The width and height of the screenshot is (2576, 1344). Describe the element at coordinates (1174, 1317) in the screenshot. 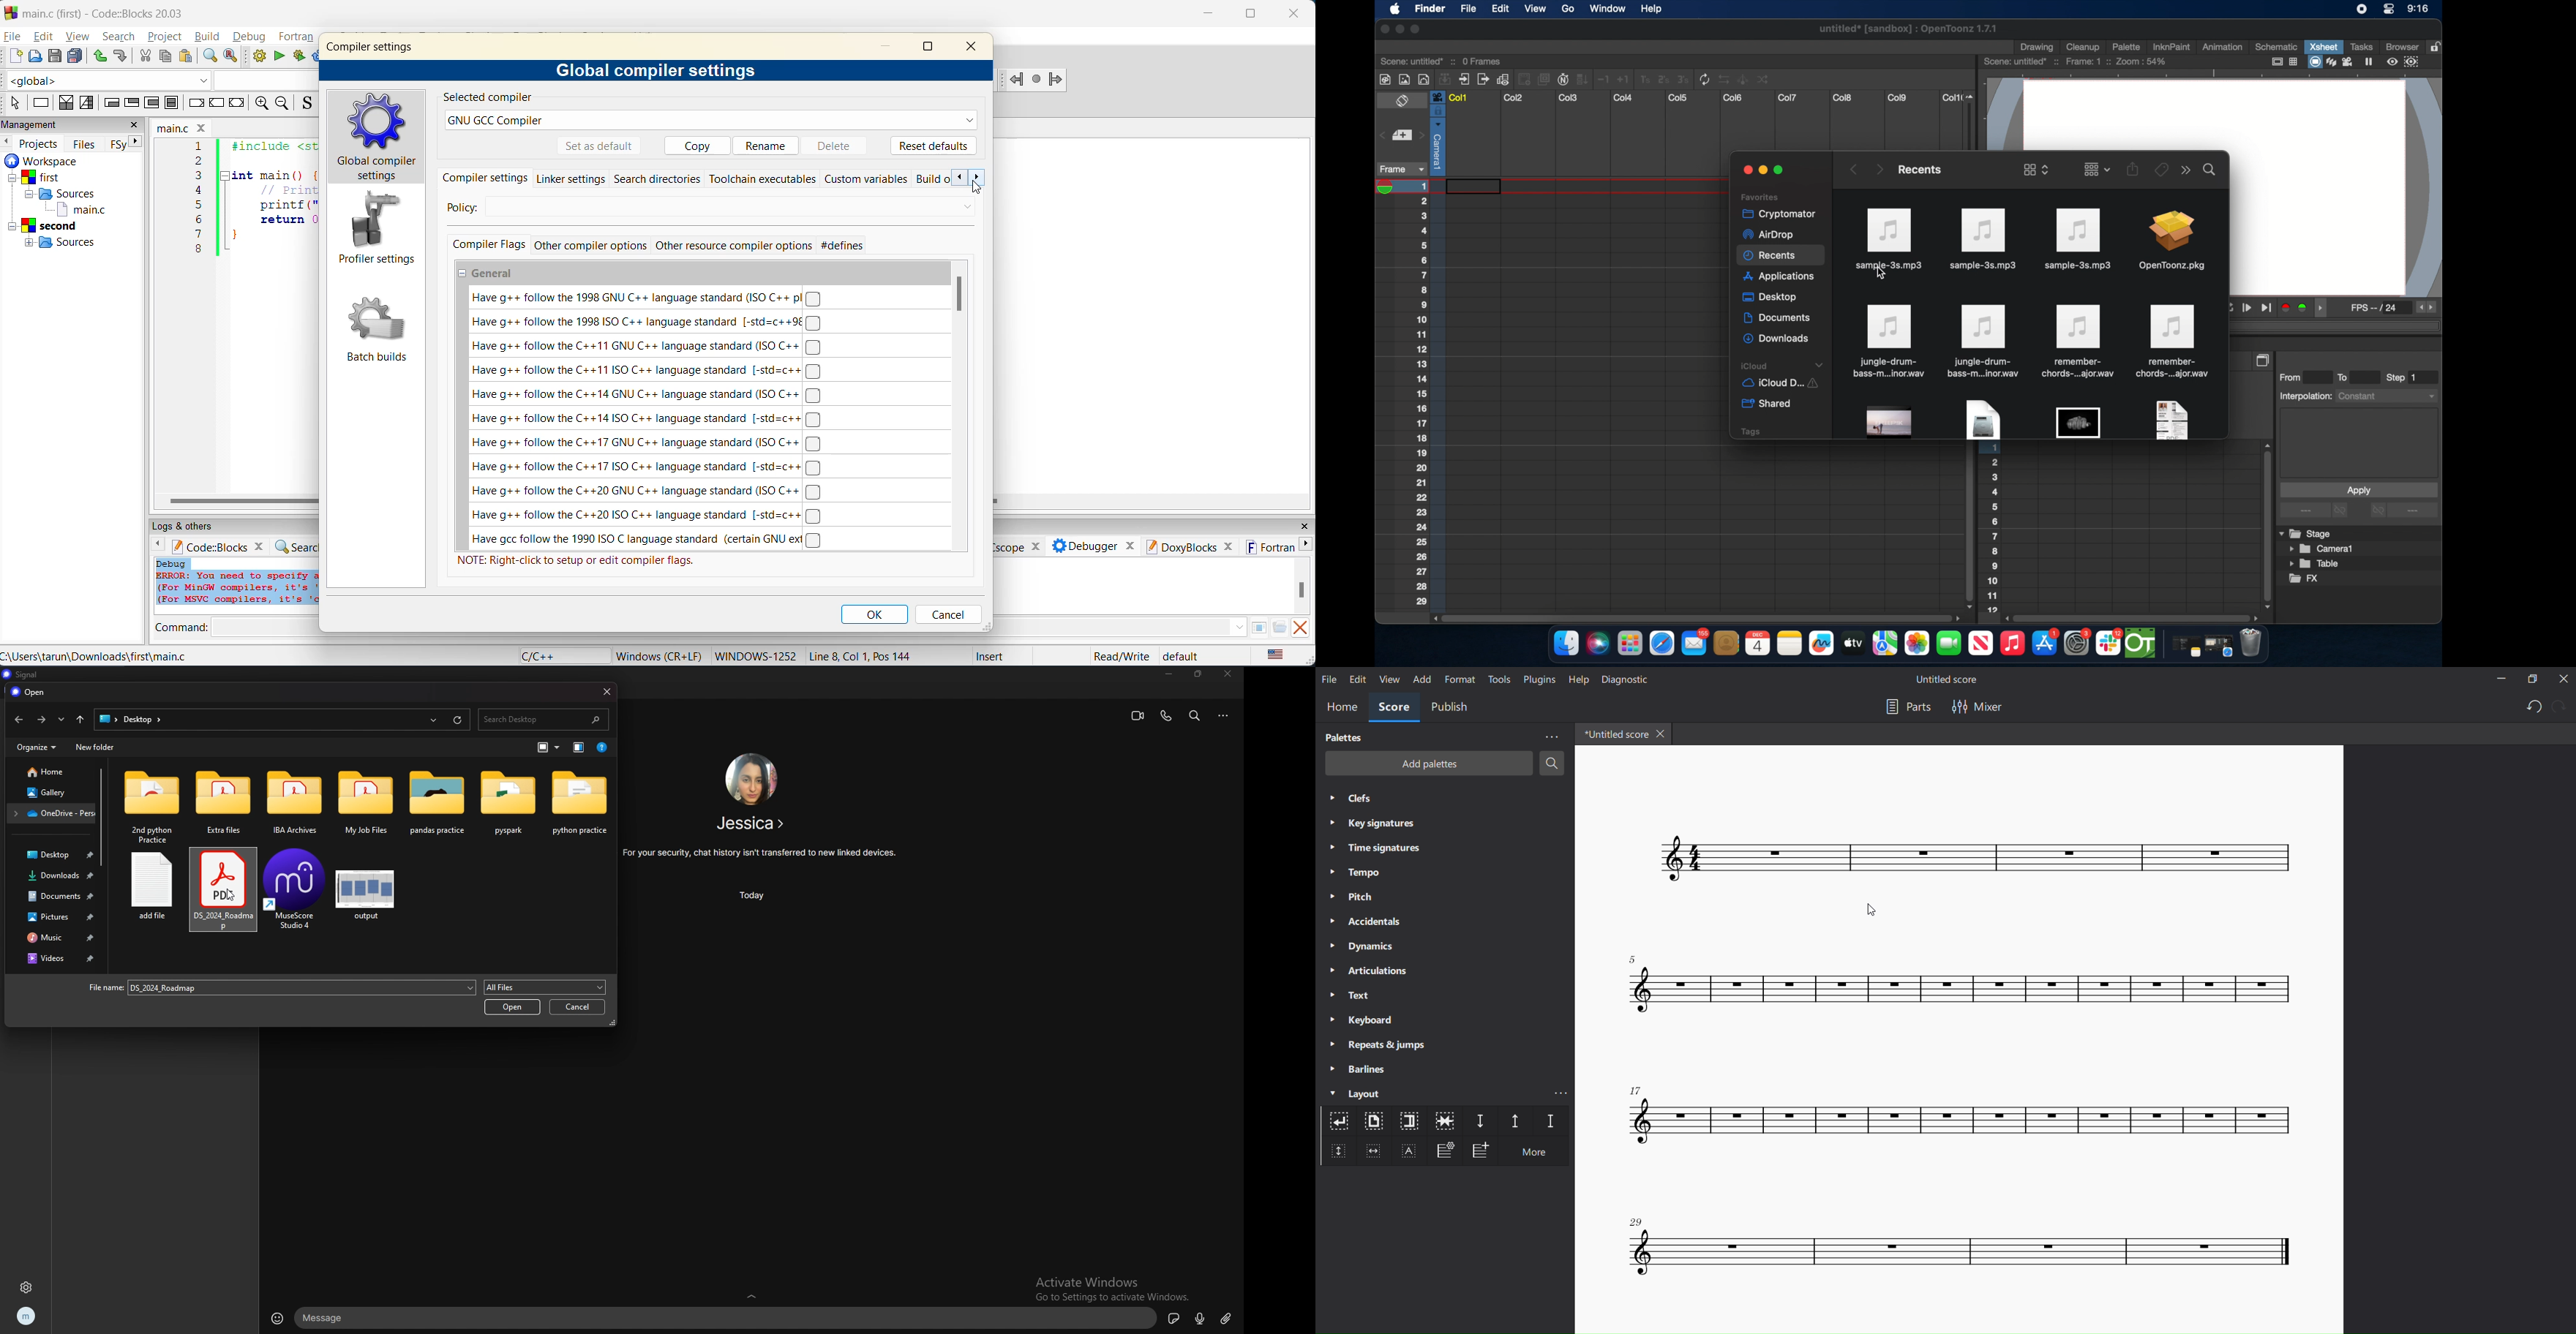

I see `sticker` at that location.